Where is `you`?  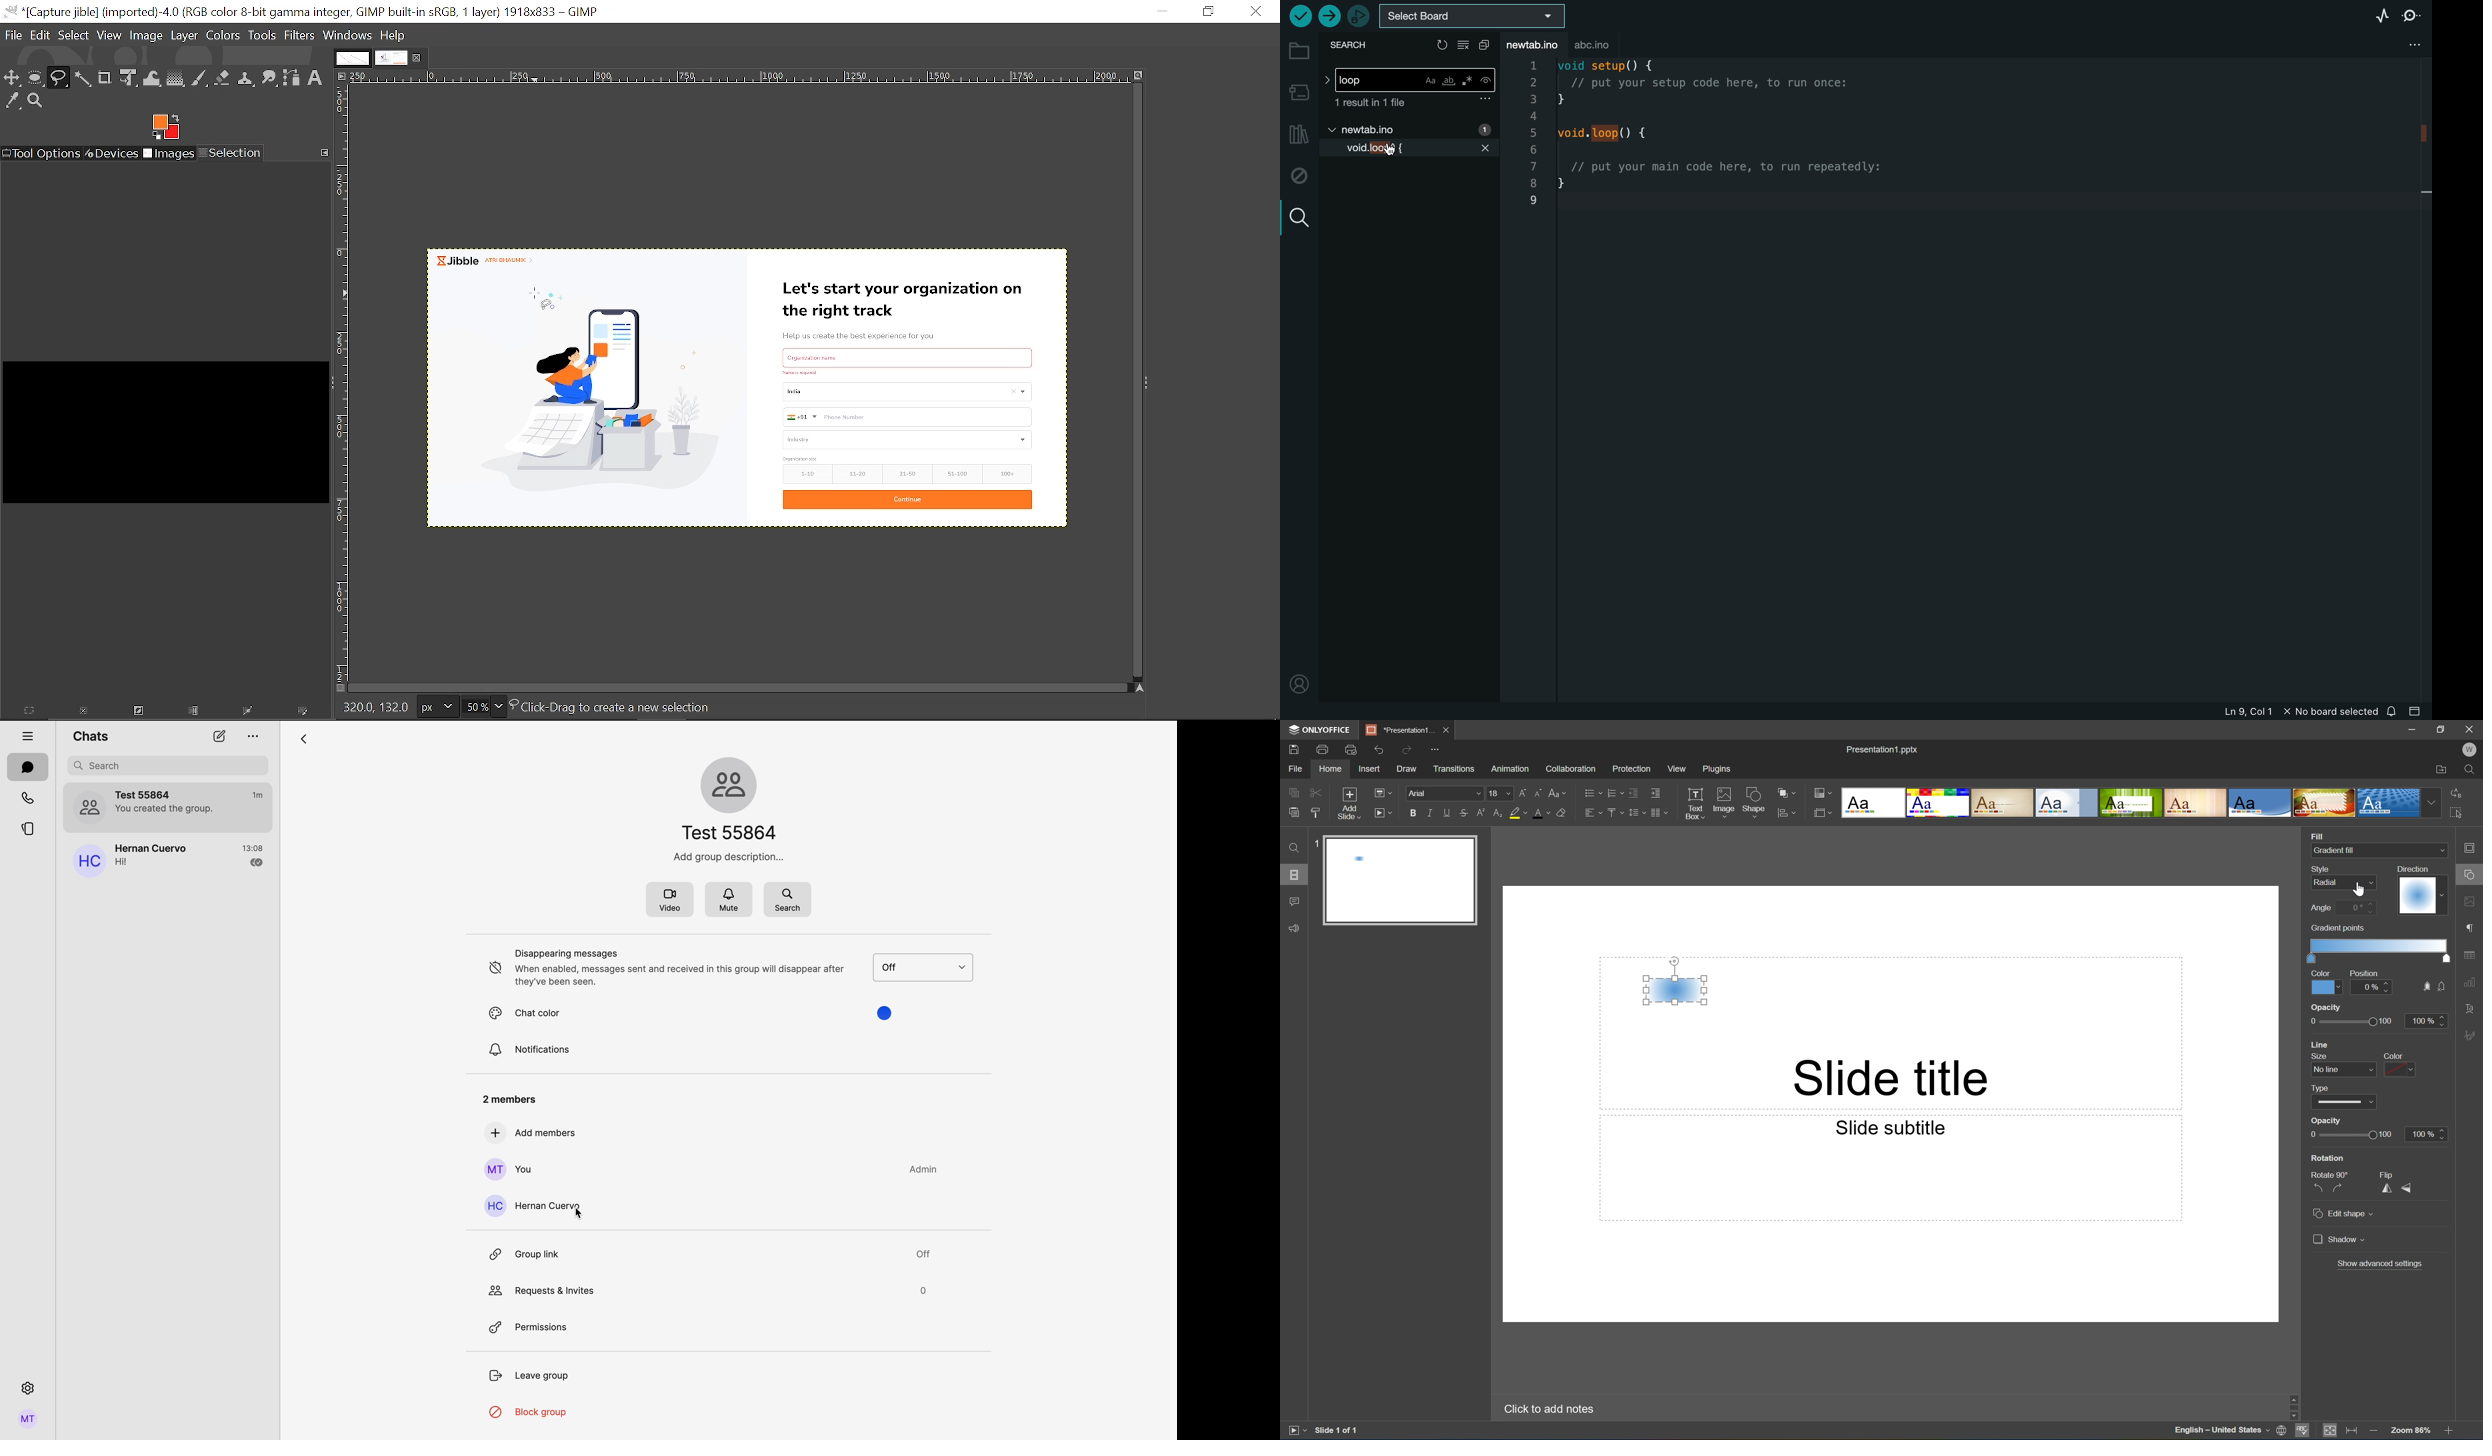 you is located at coordinates (710, 1169).